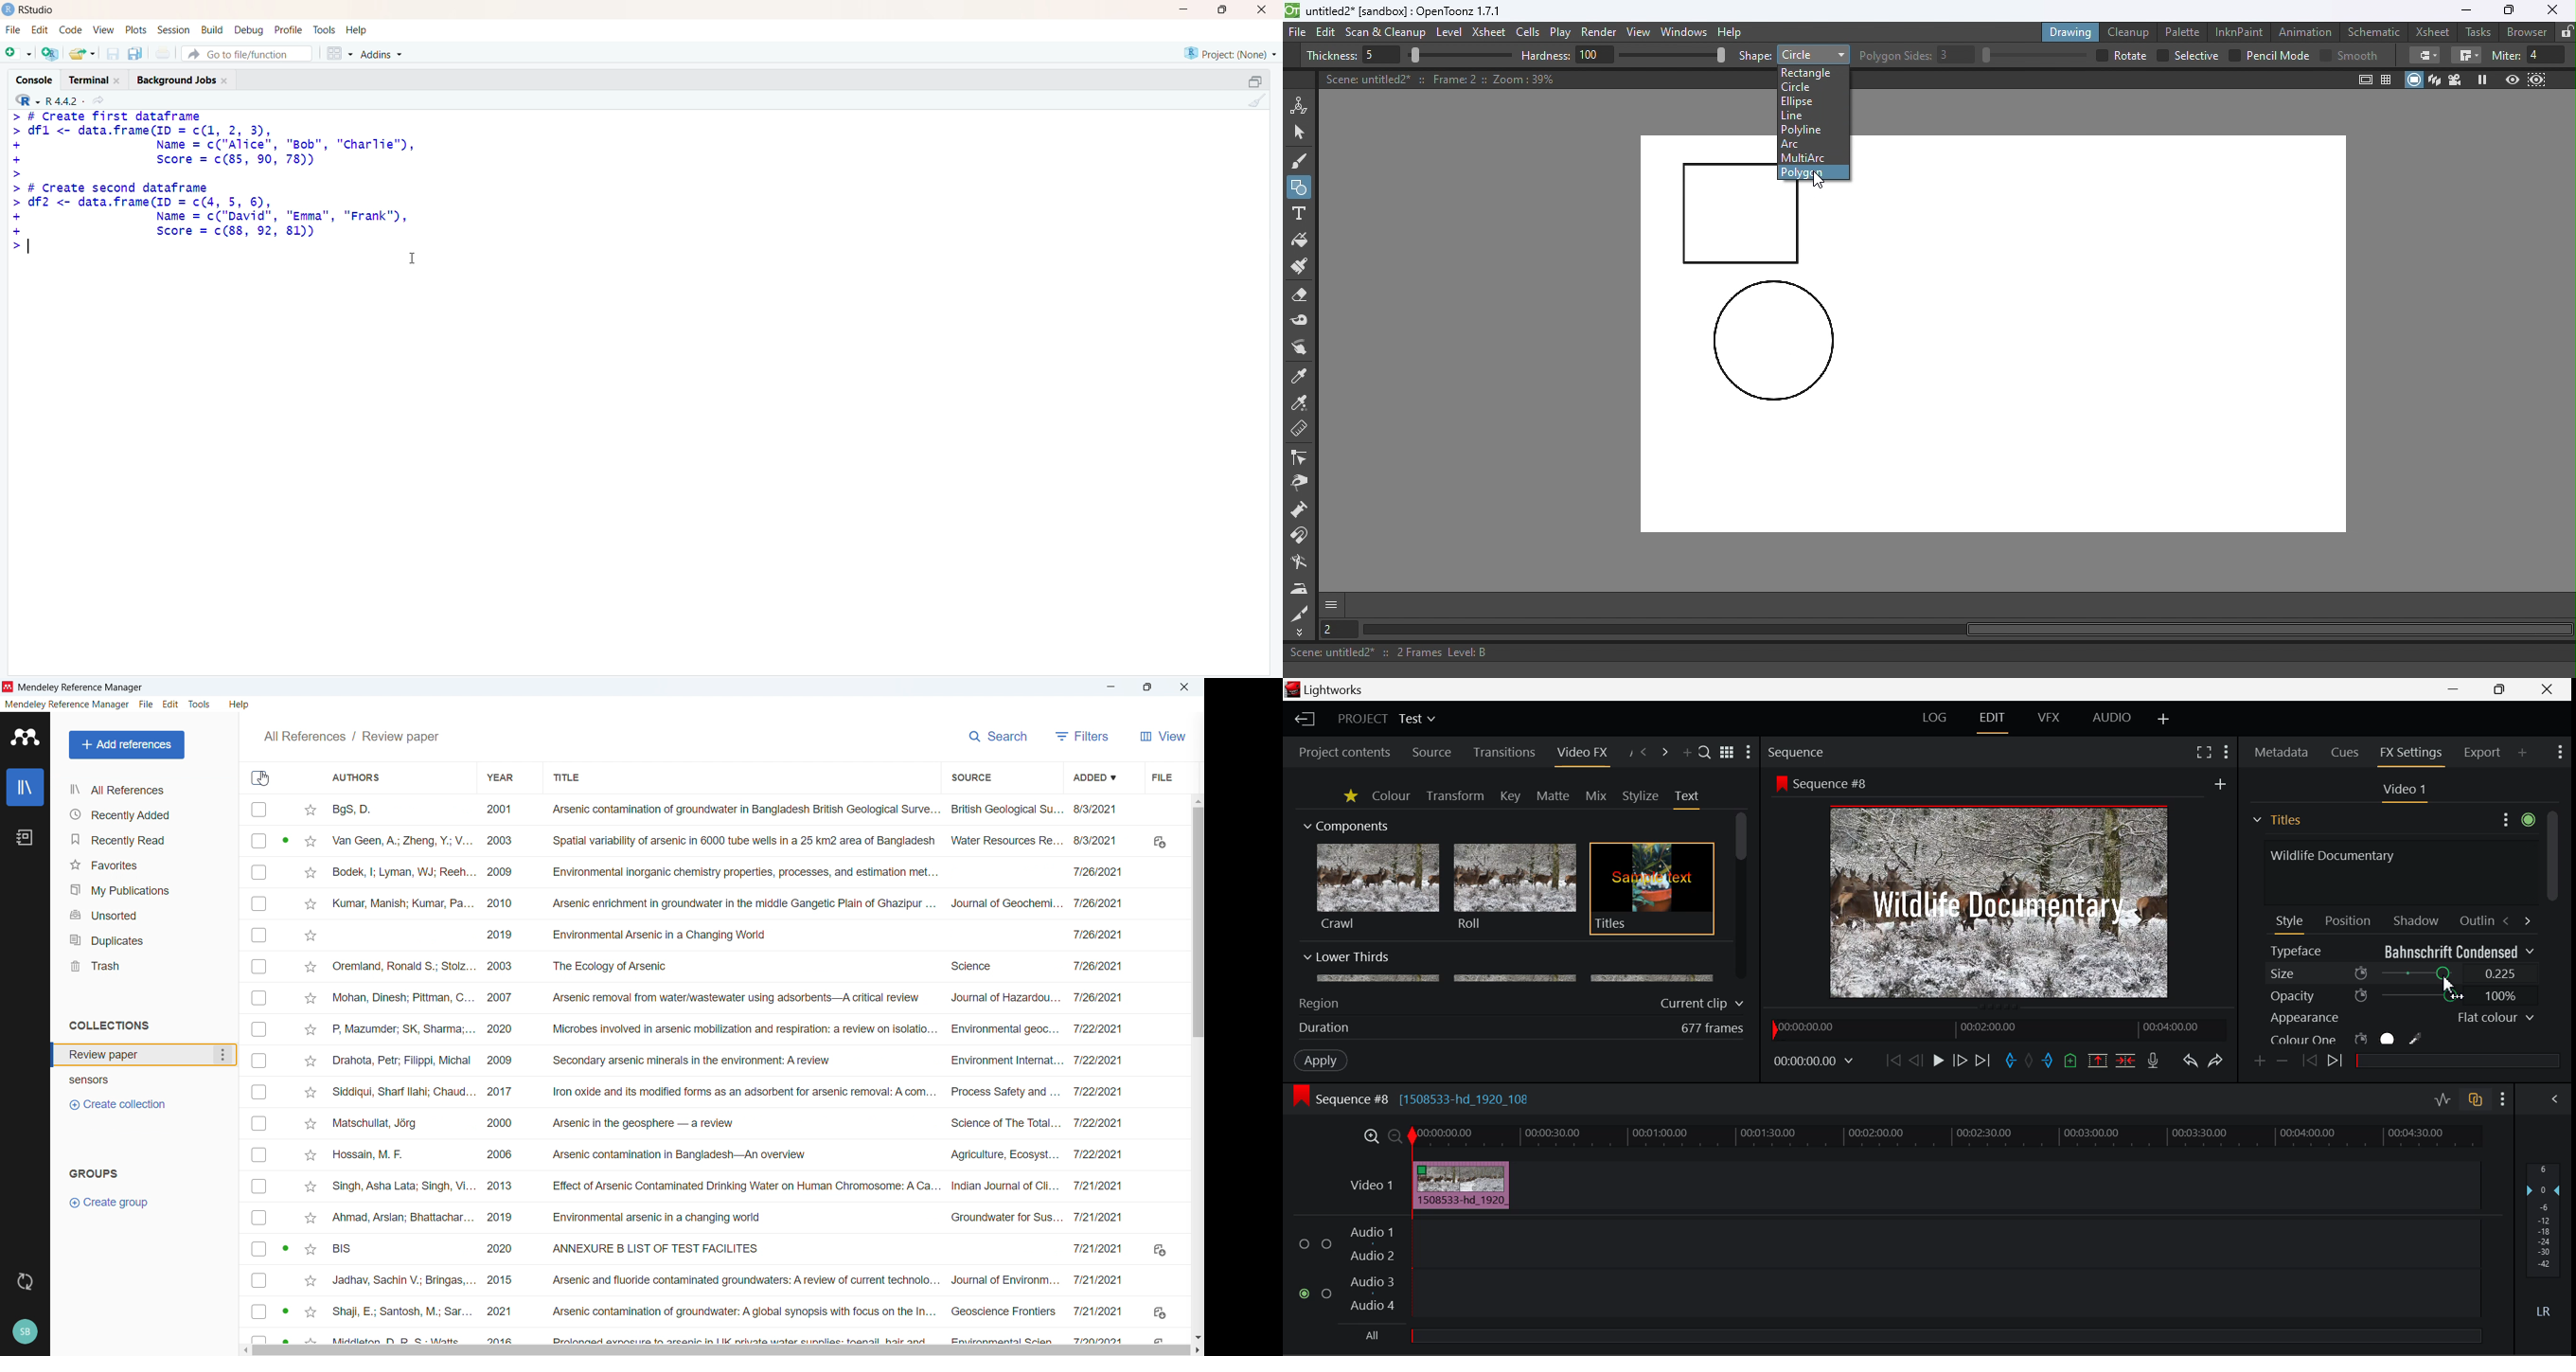 This screenshot has width=2576, height=1372. What do you see at coordinates (126, 745) in the screenshot?
I see `Add references ` at bounding box center [126, 745].